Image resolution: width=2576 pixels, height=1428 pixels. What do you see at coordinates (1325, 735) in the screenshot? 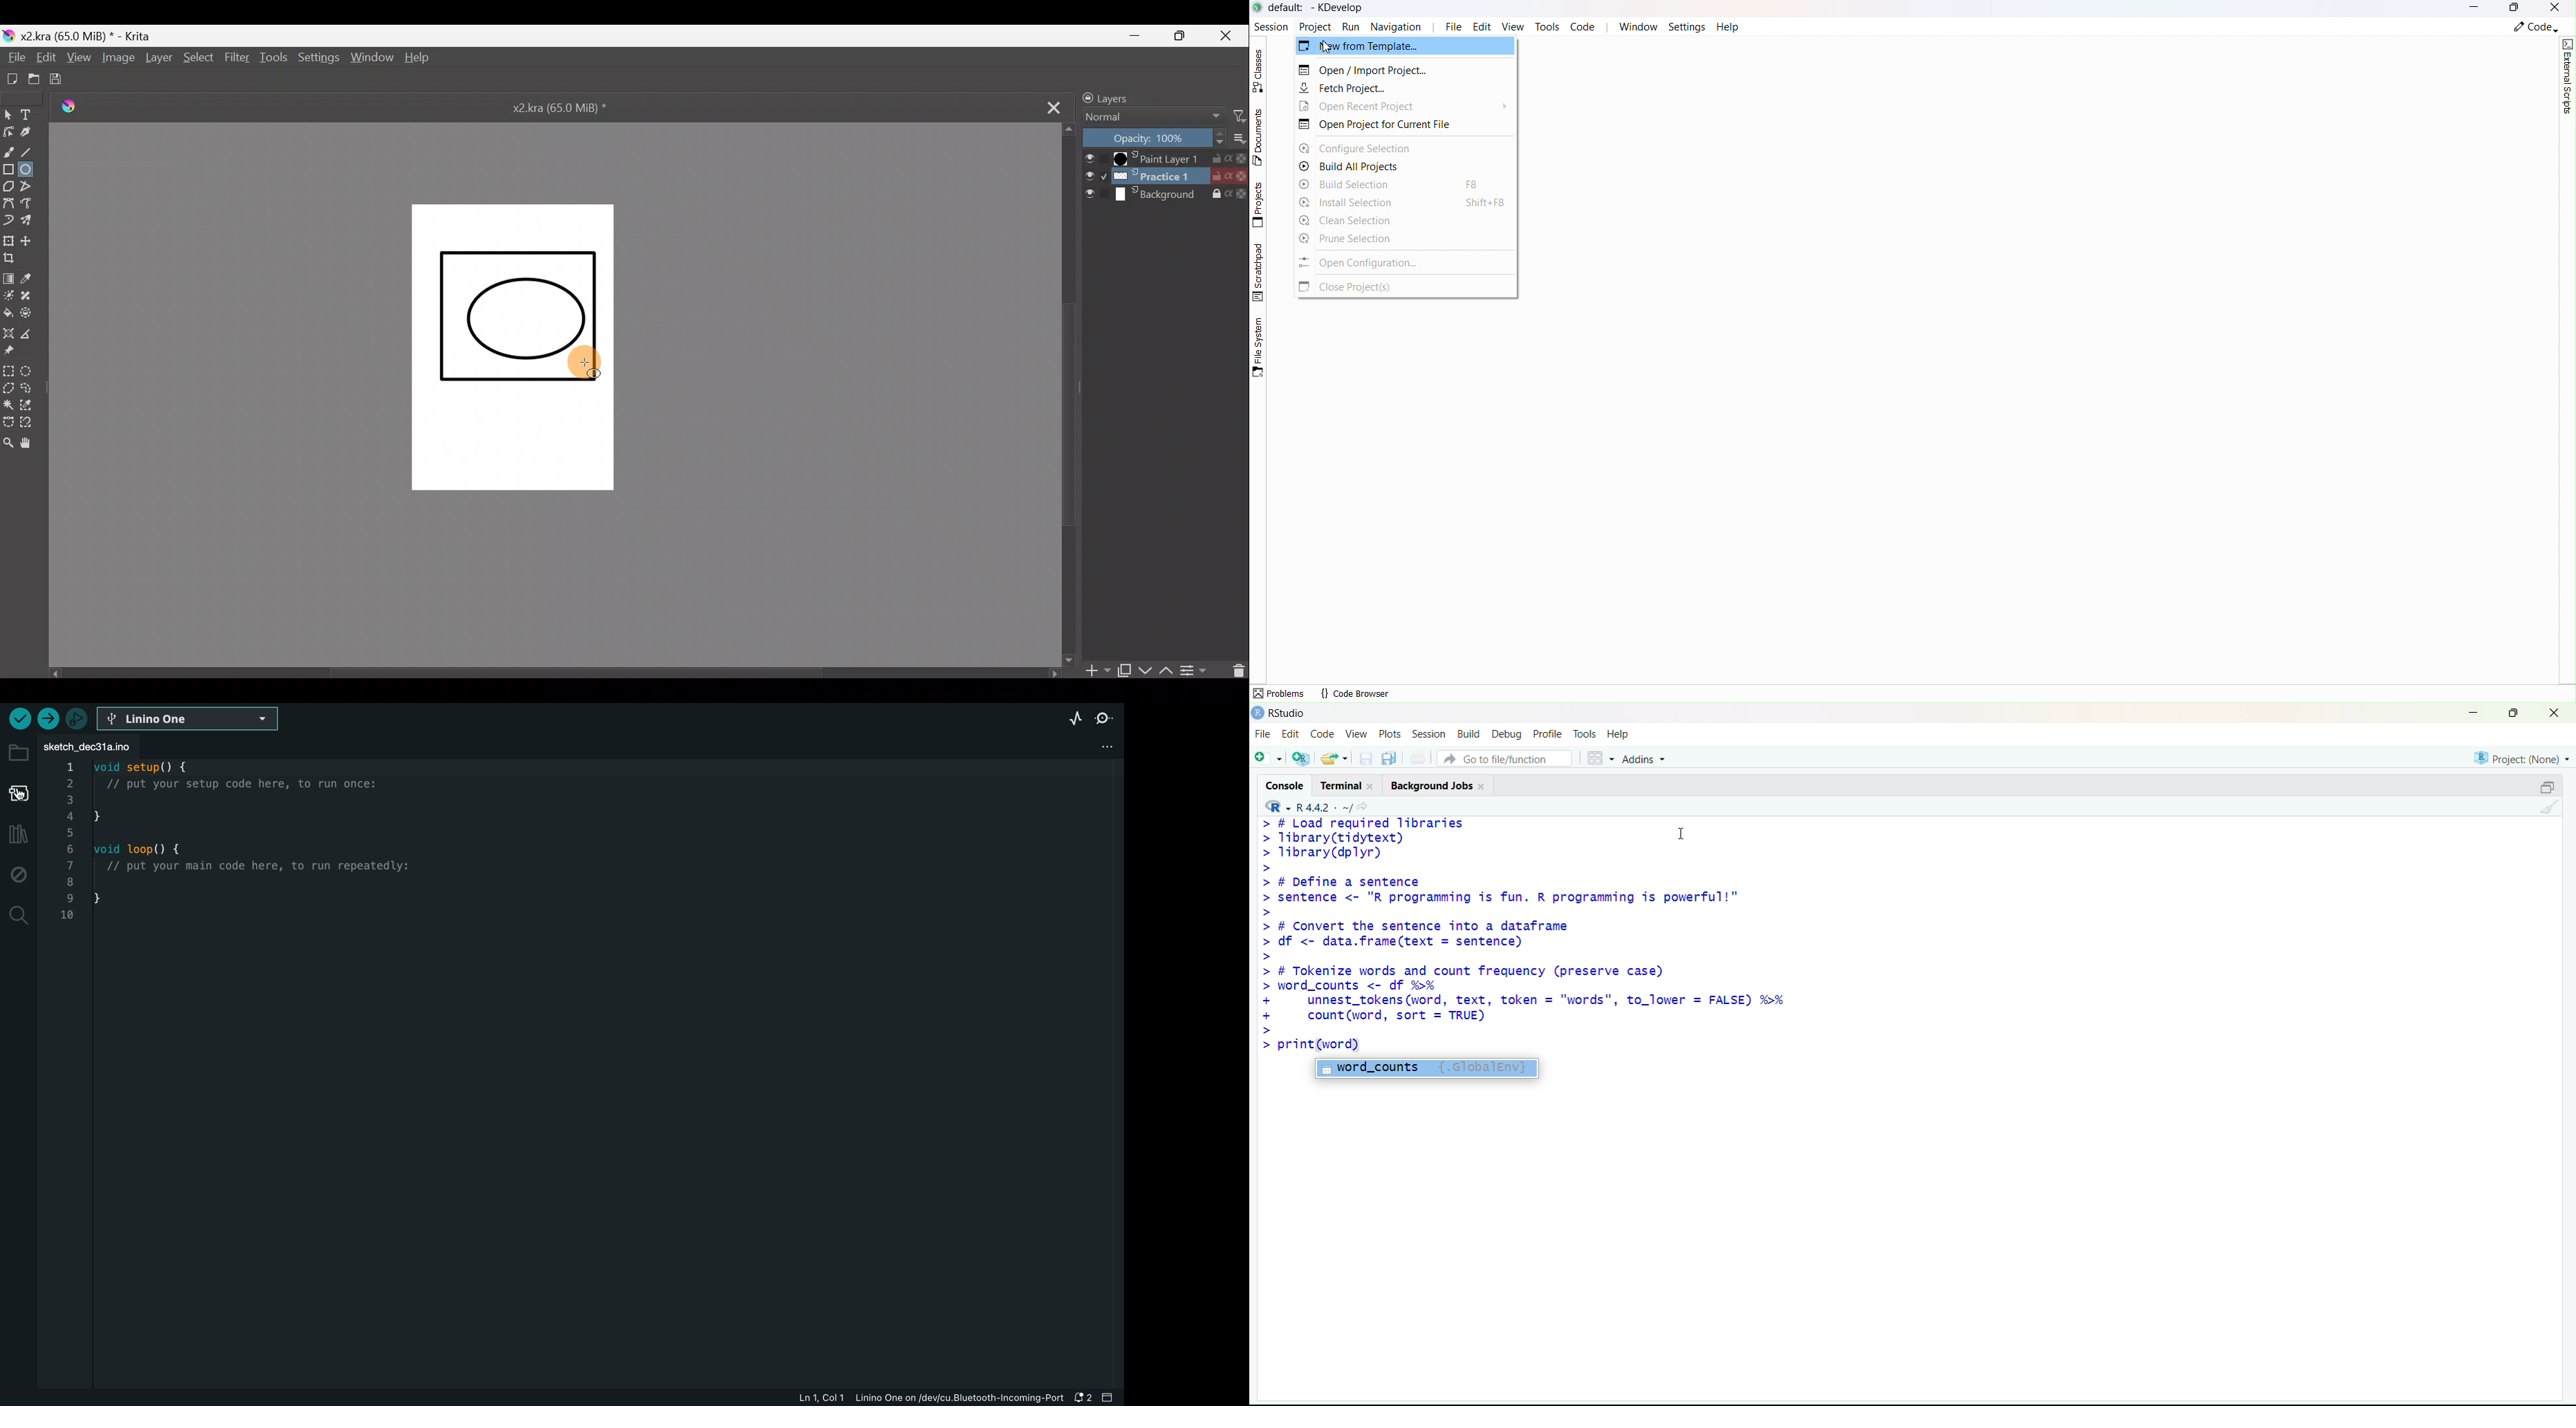
I see `code` at bounding box center [1325, 735].